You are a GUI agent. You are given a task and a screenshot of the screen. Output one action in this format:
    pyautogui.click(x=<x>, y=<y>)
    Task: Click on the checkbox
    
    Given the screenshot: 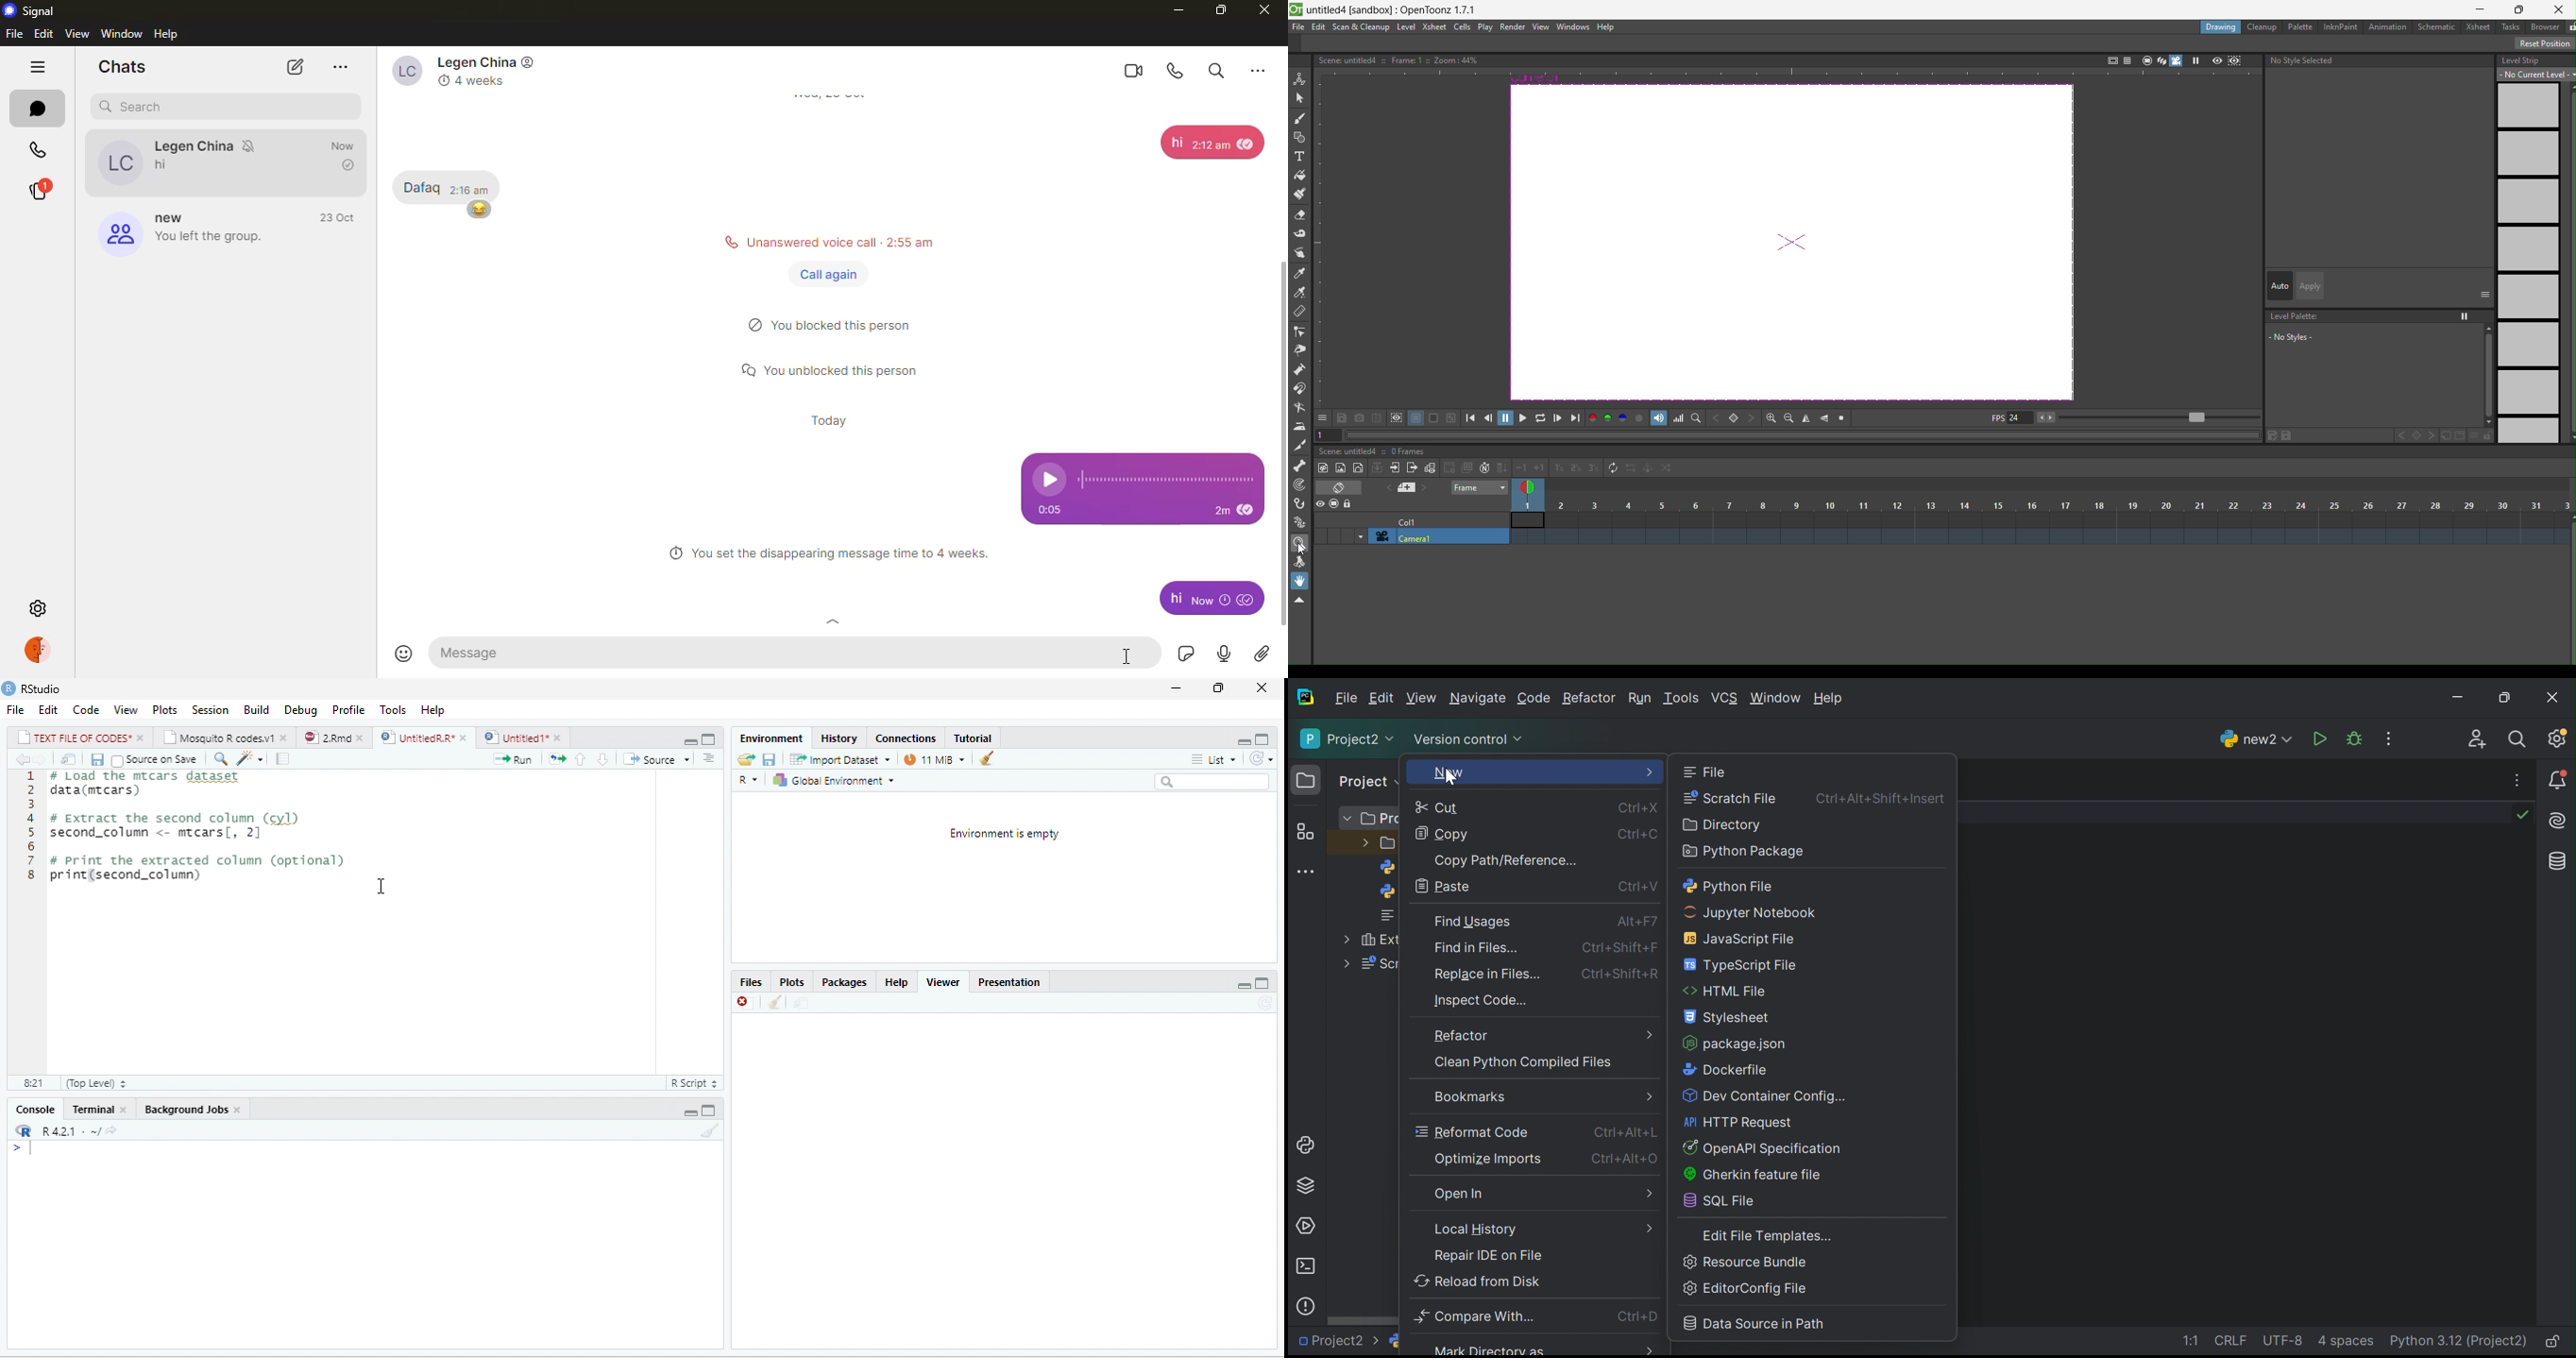 What is the action you would take?
    pyautogui.click(x=117, y=760)
    